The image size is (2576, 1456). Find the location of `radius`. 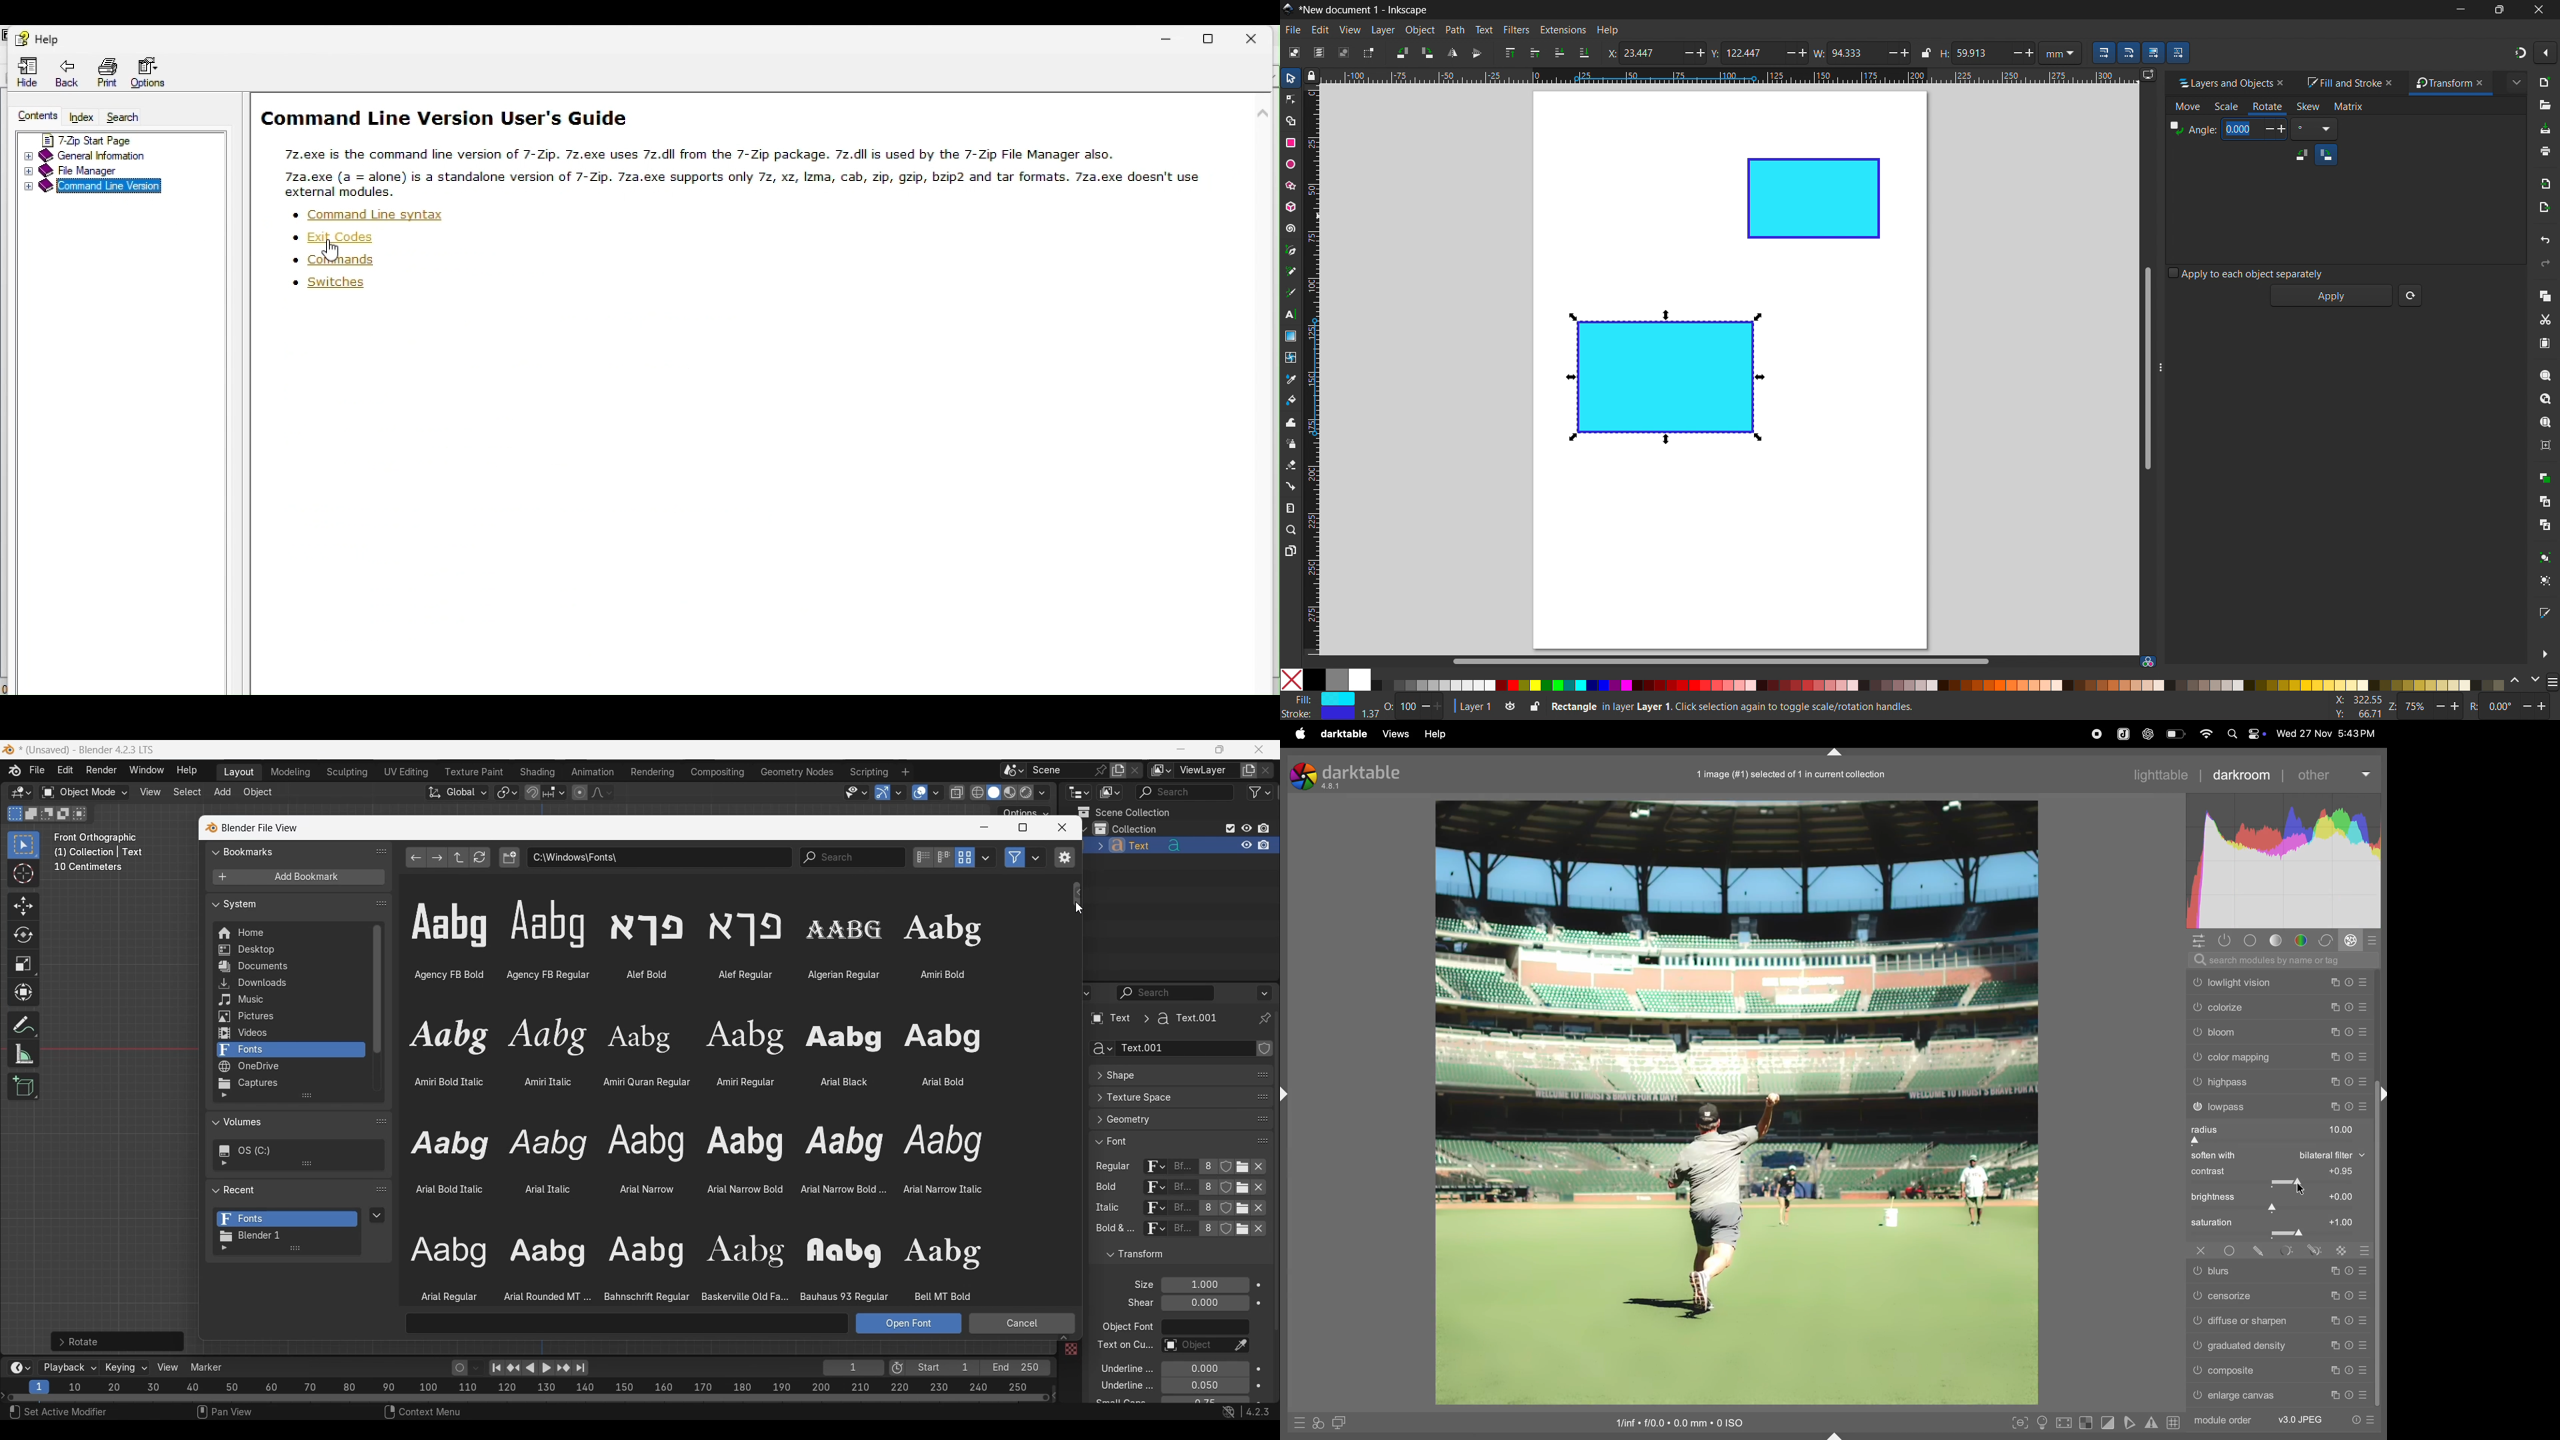

radius is located at coordinates (2274, 1133).